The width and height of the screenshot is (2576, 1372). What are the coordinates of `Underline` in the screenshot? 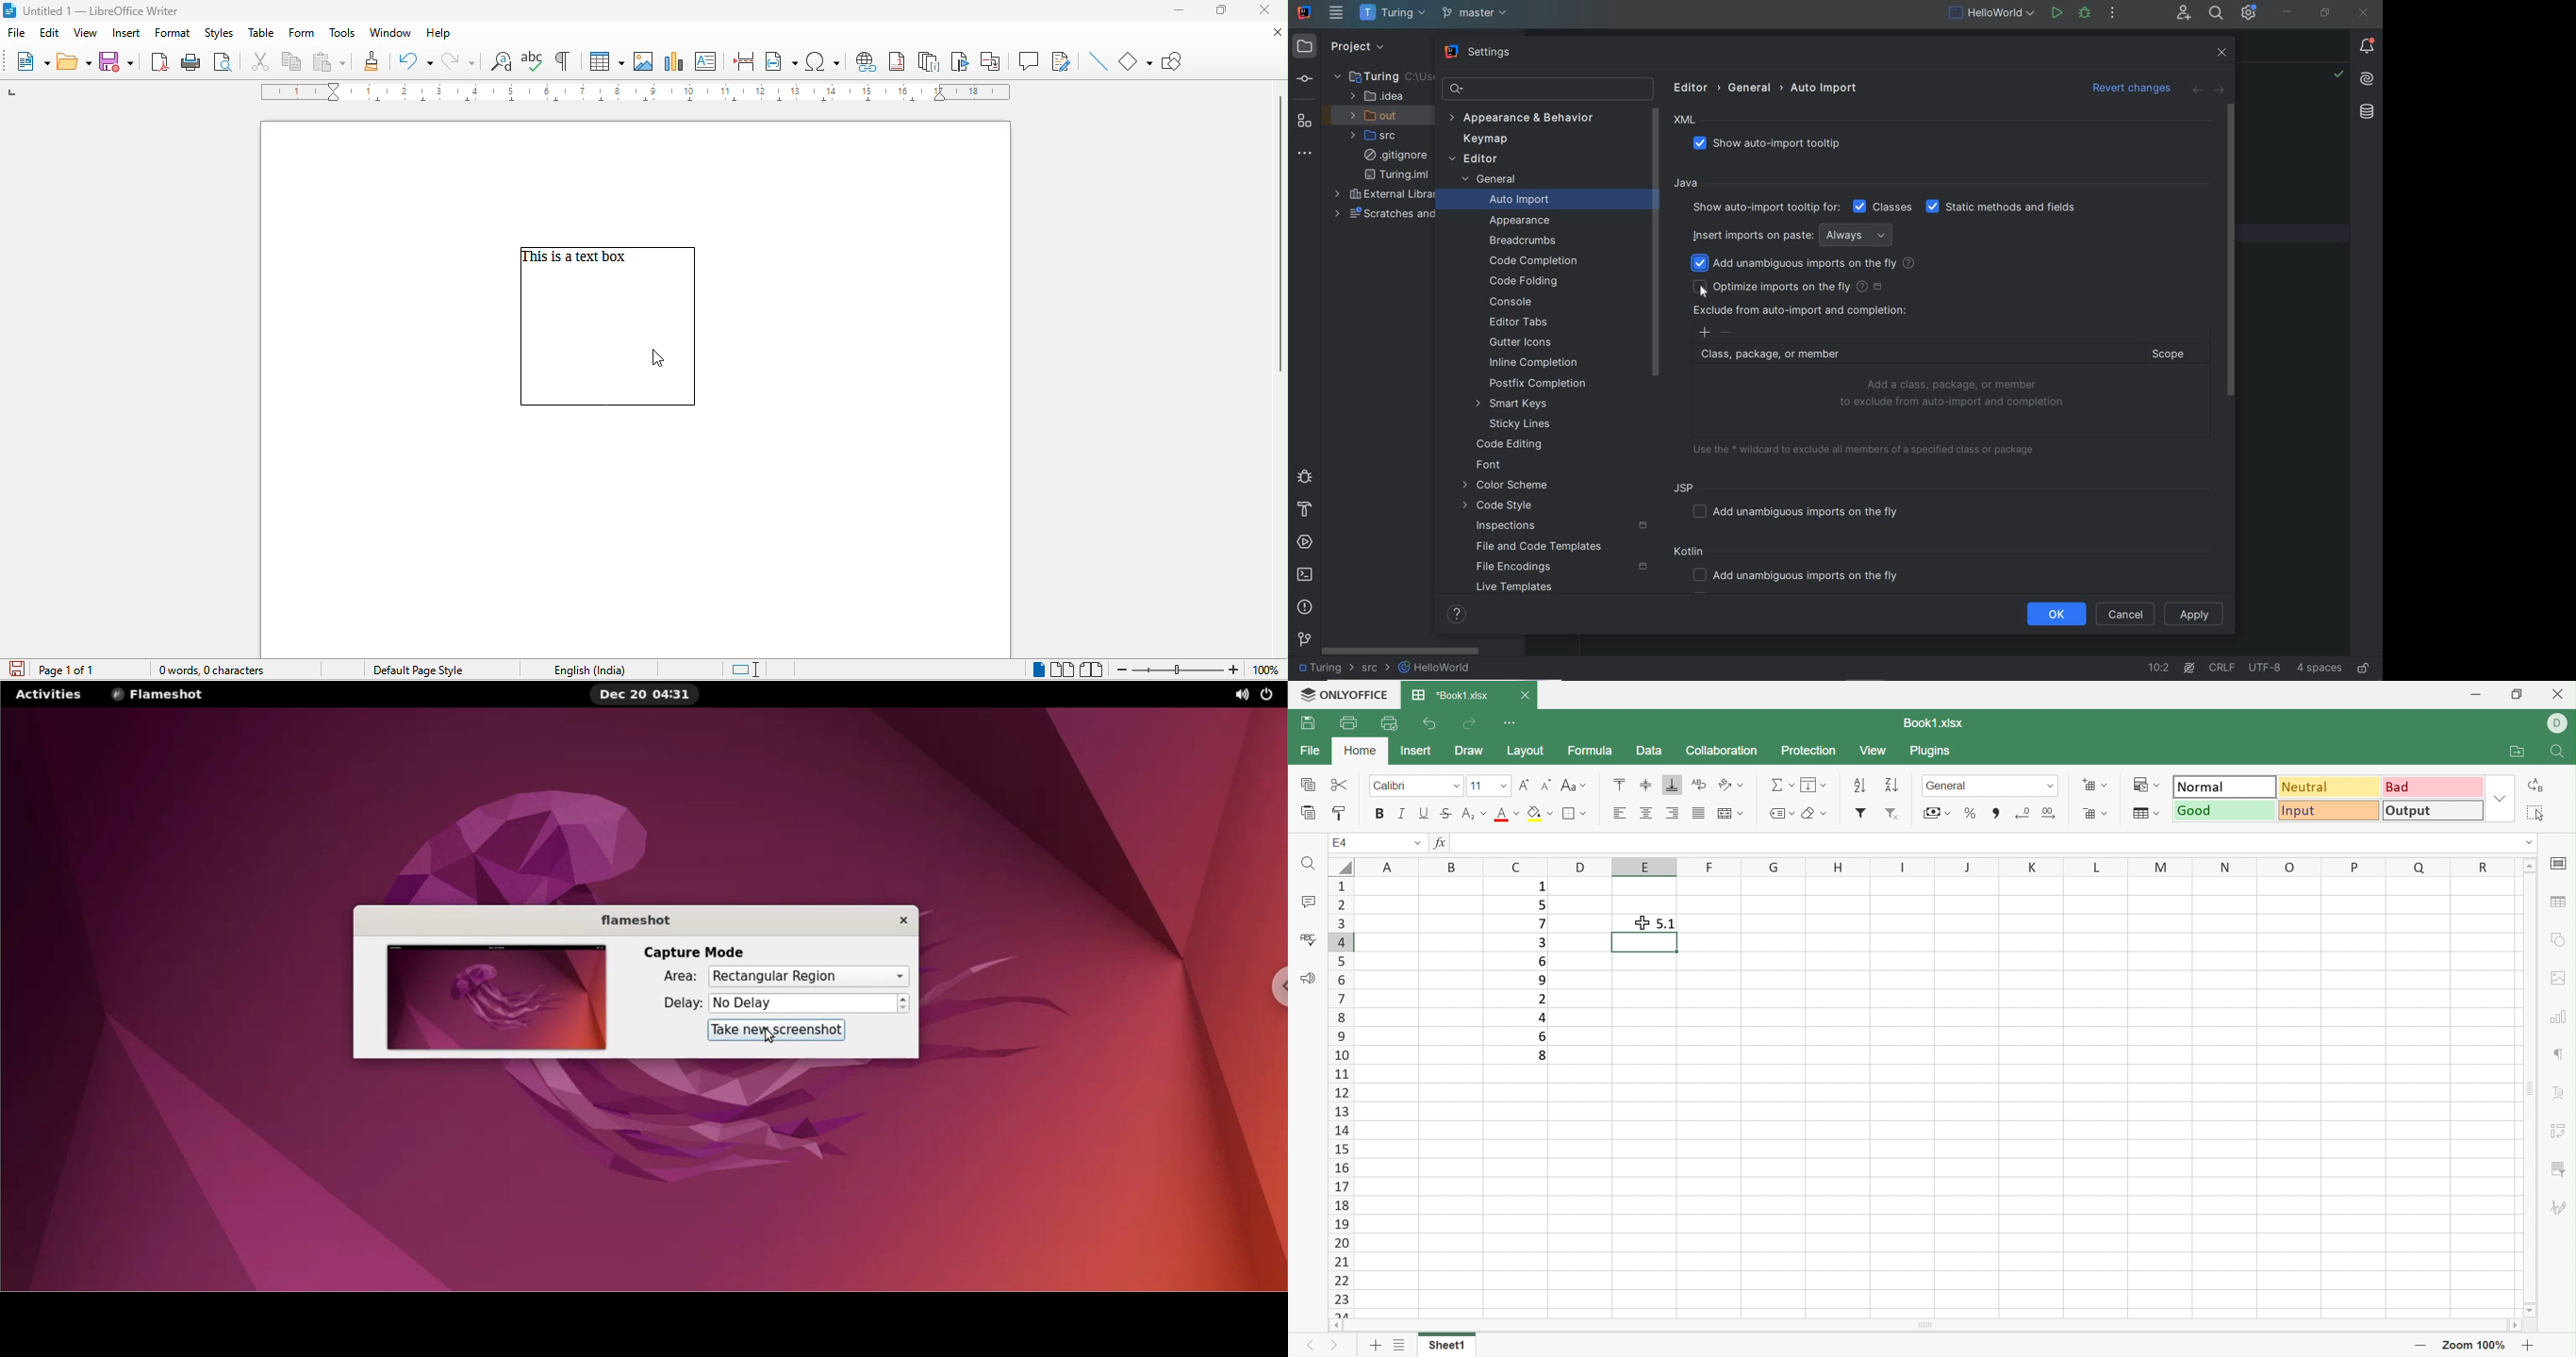 It's located at (1425, 813).